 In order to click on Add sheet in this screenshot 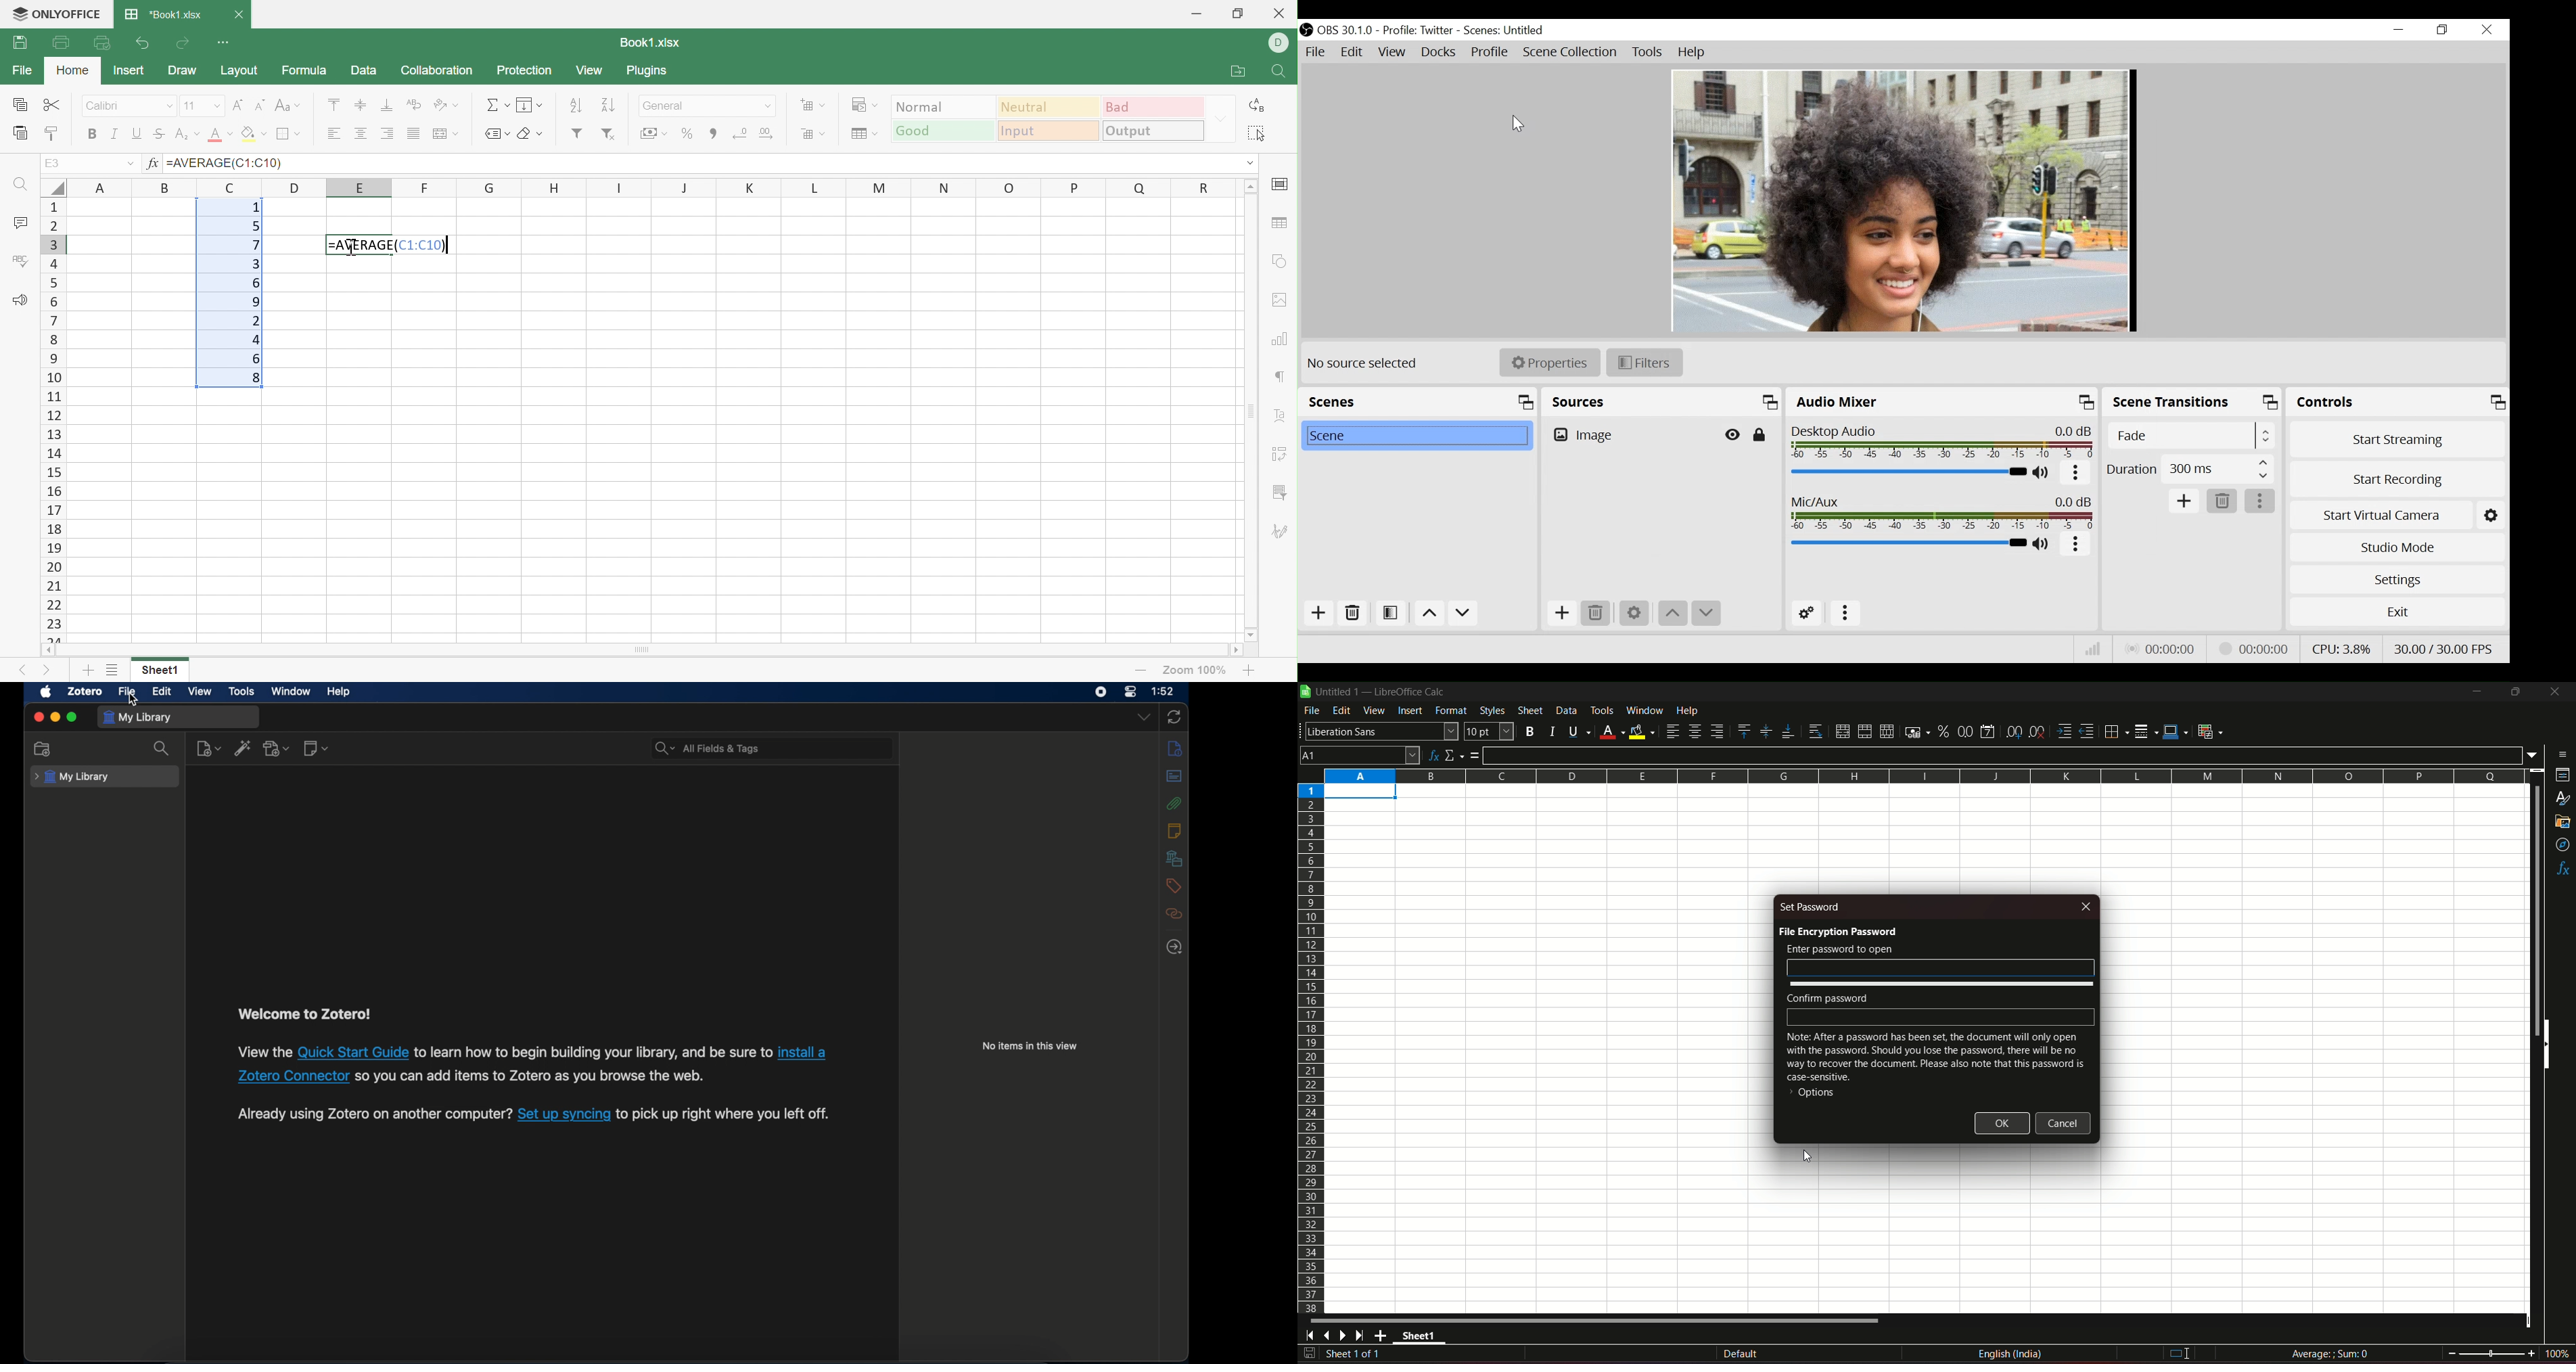, I will do `click(88, 672)`.